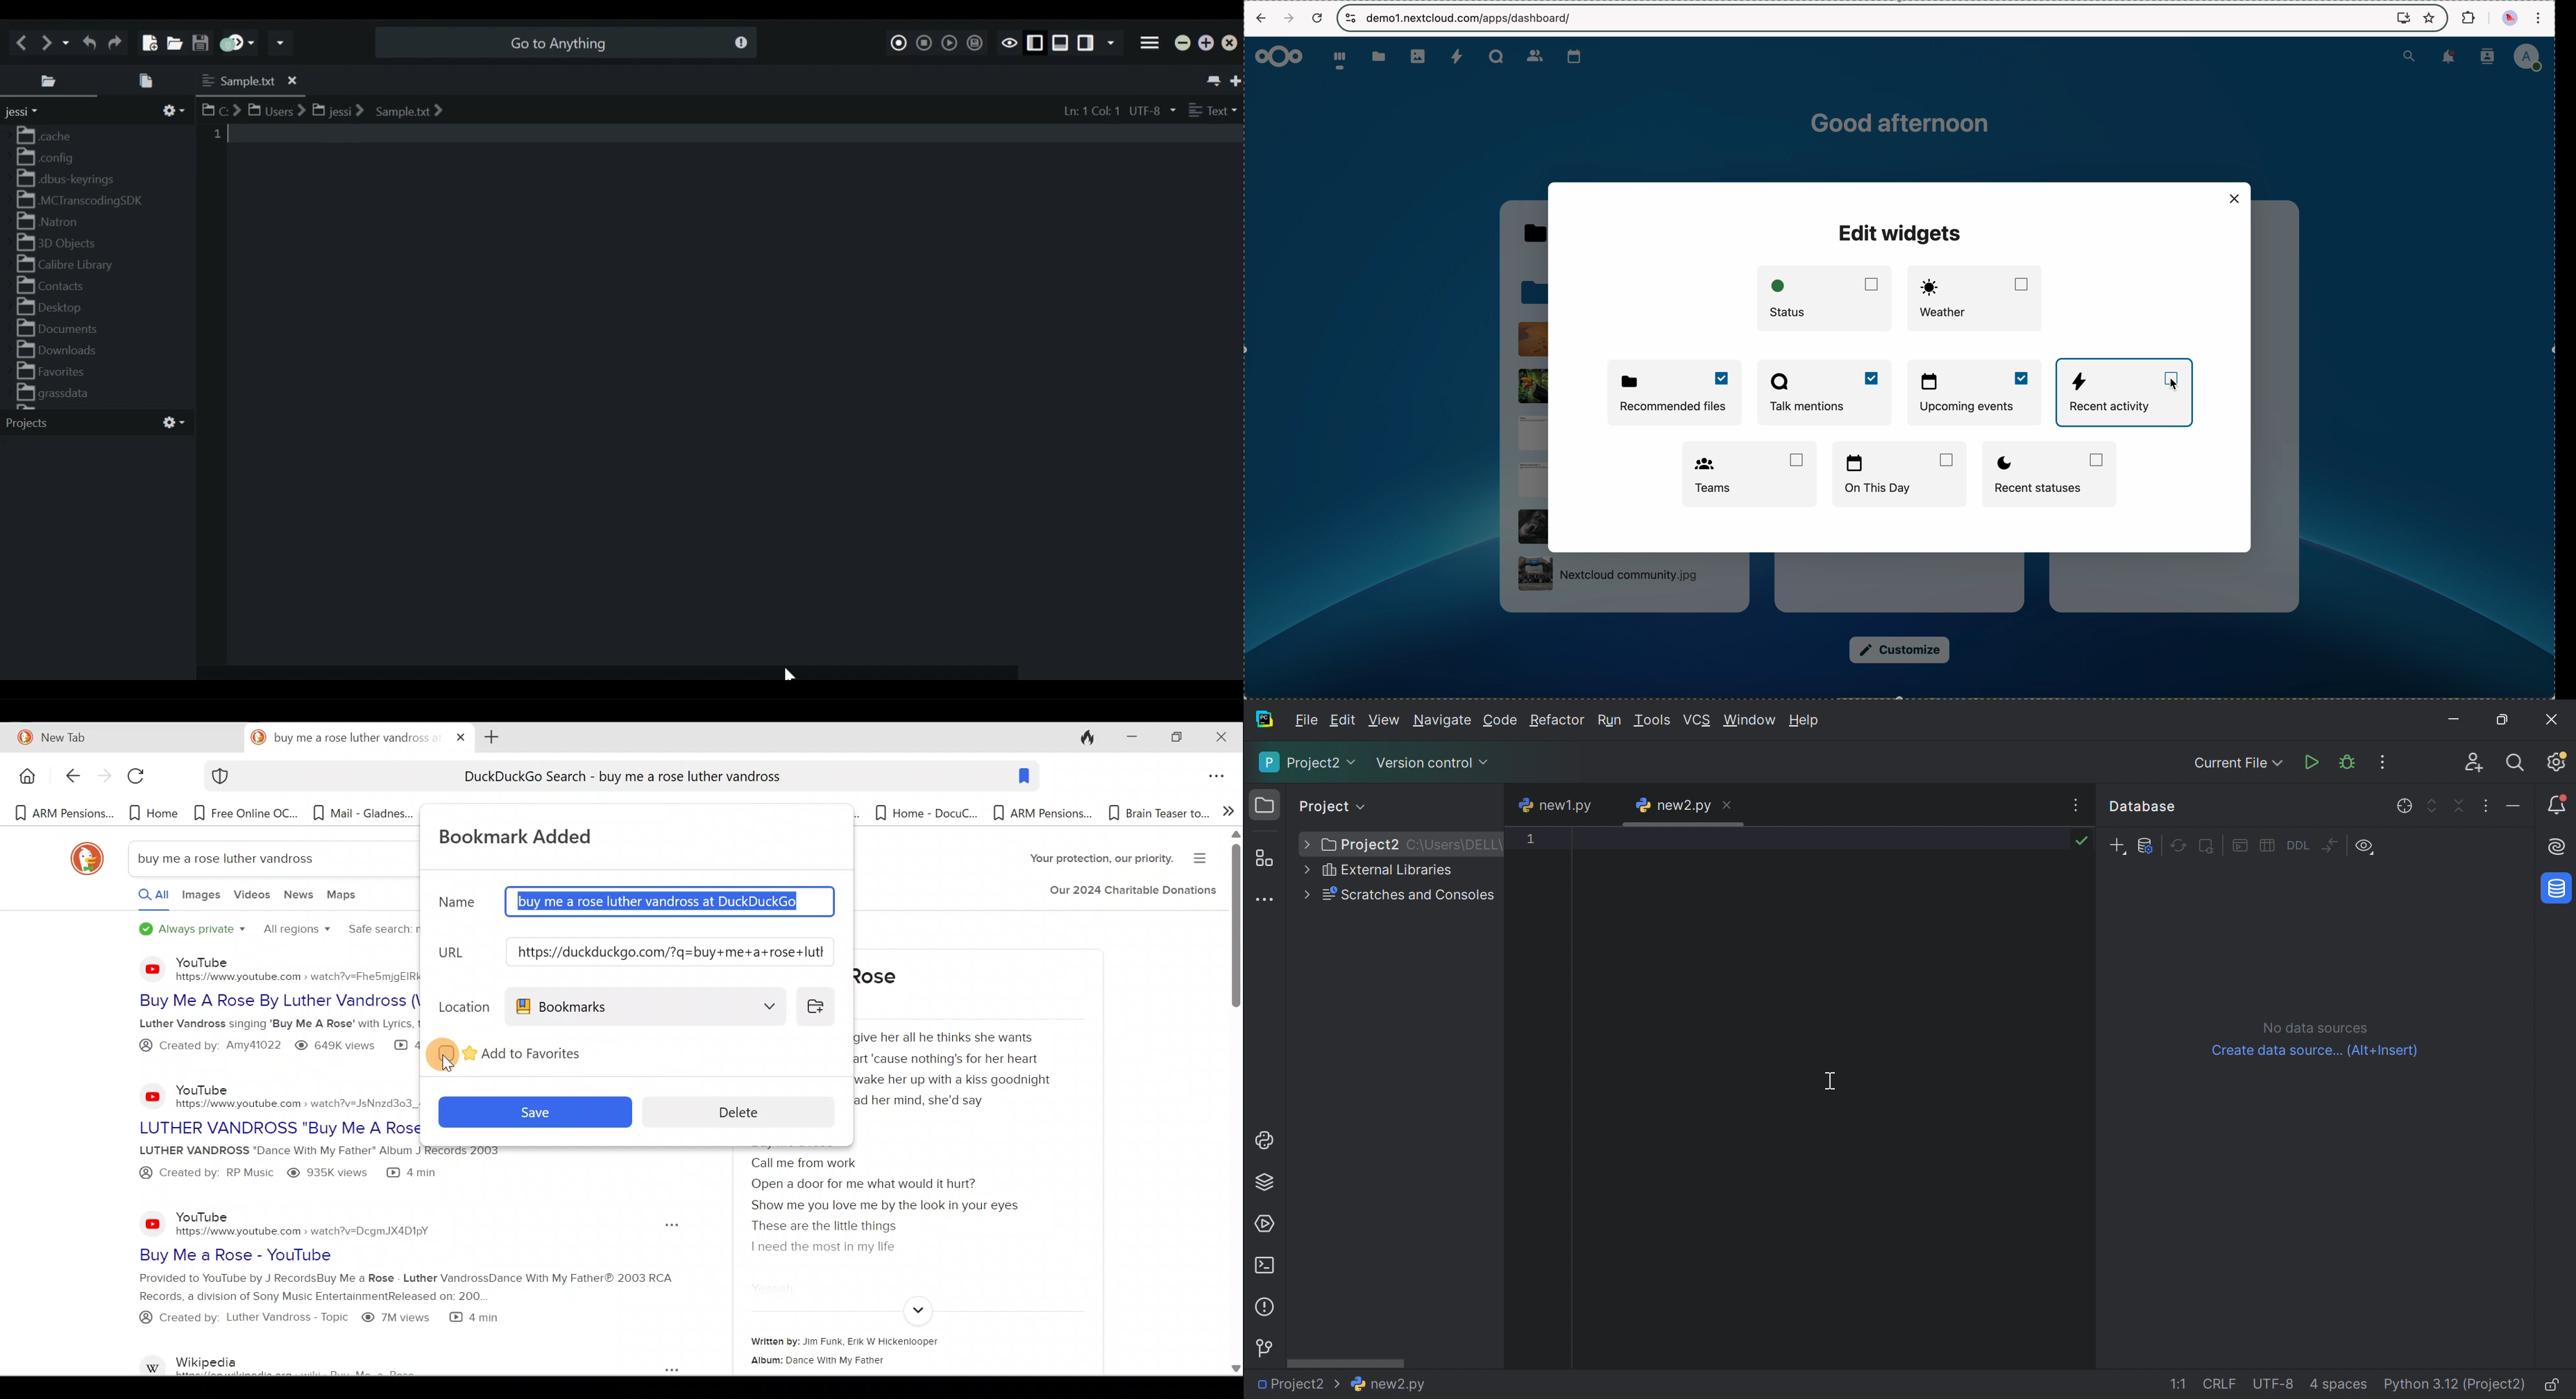 The image size is (2576, 1400). Describe the element at coordinates (145, 1096) in the screenshot. I see `YouTube logo` at that location.